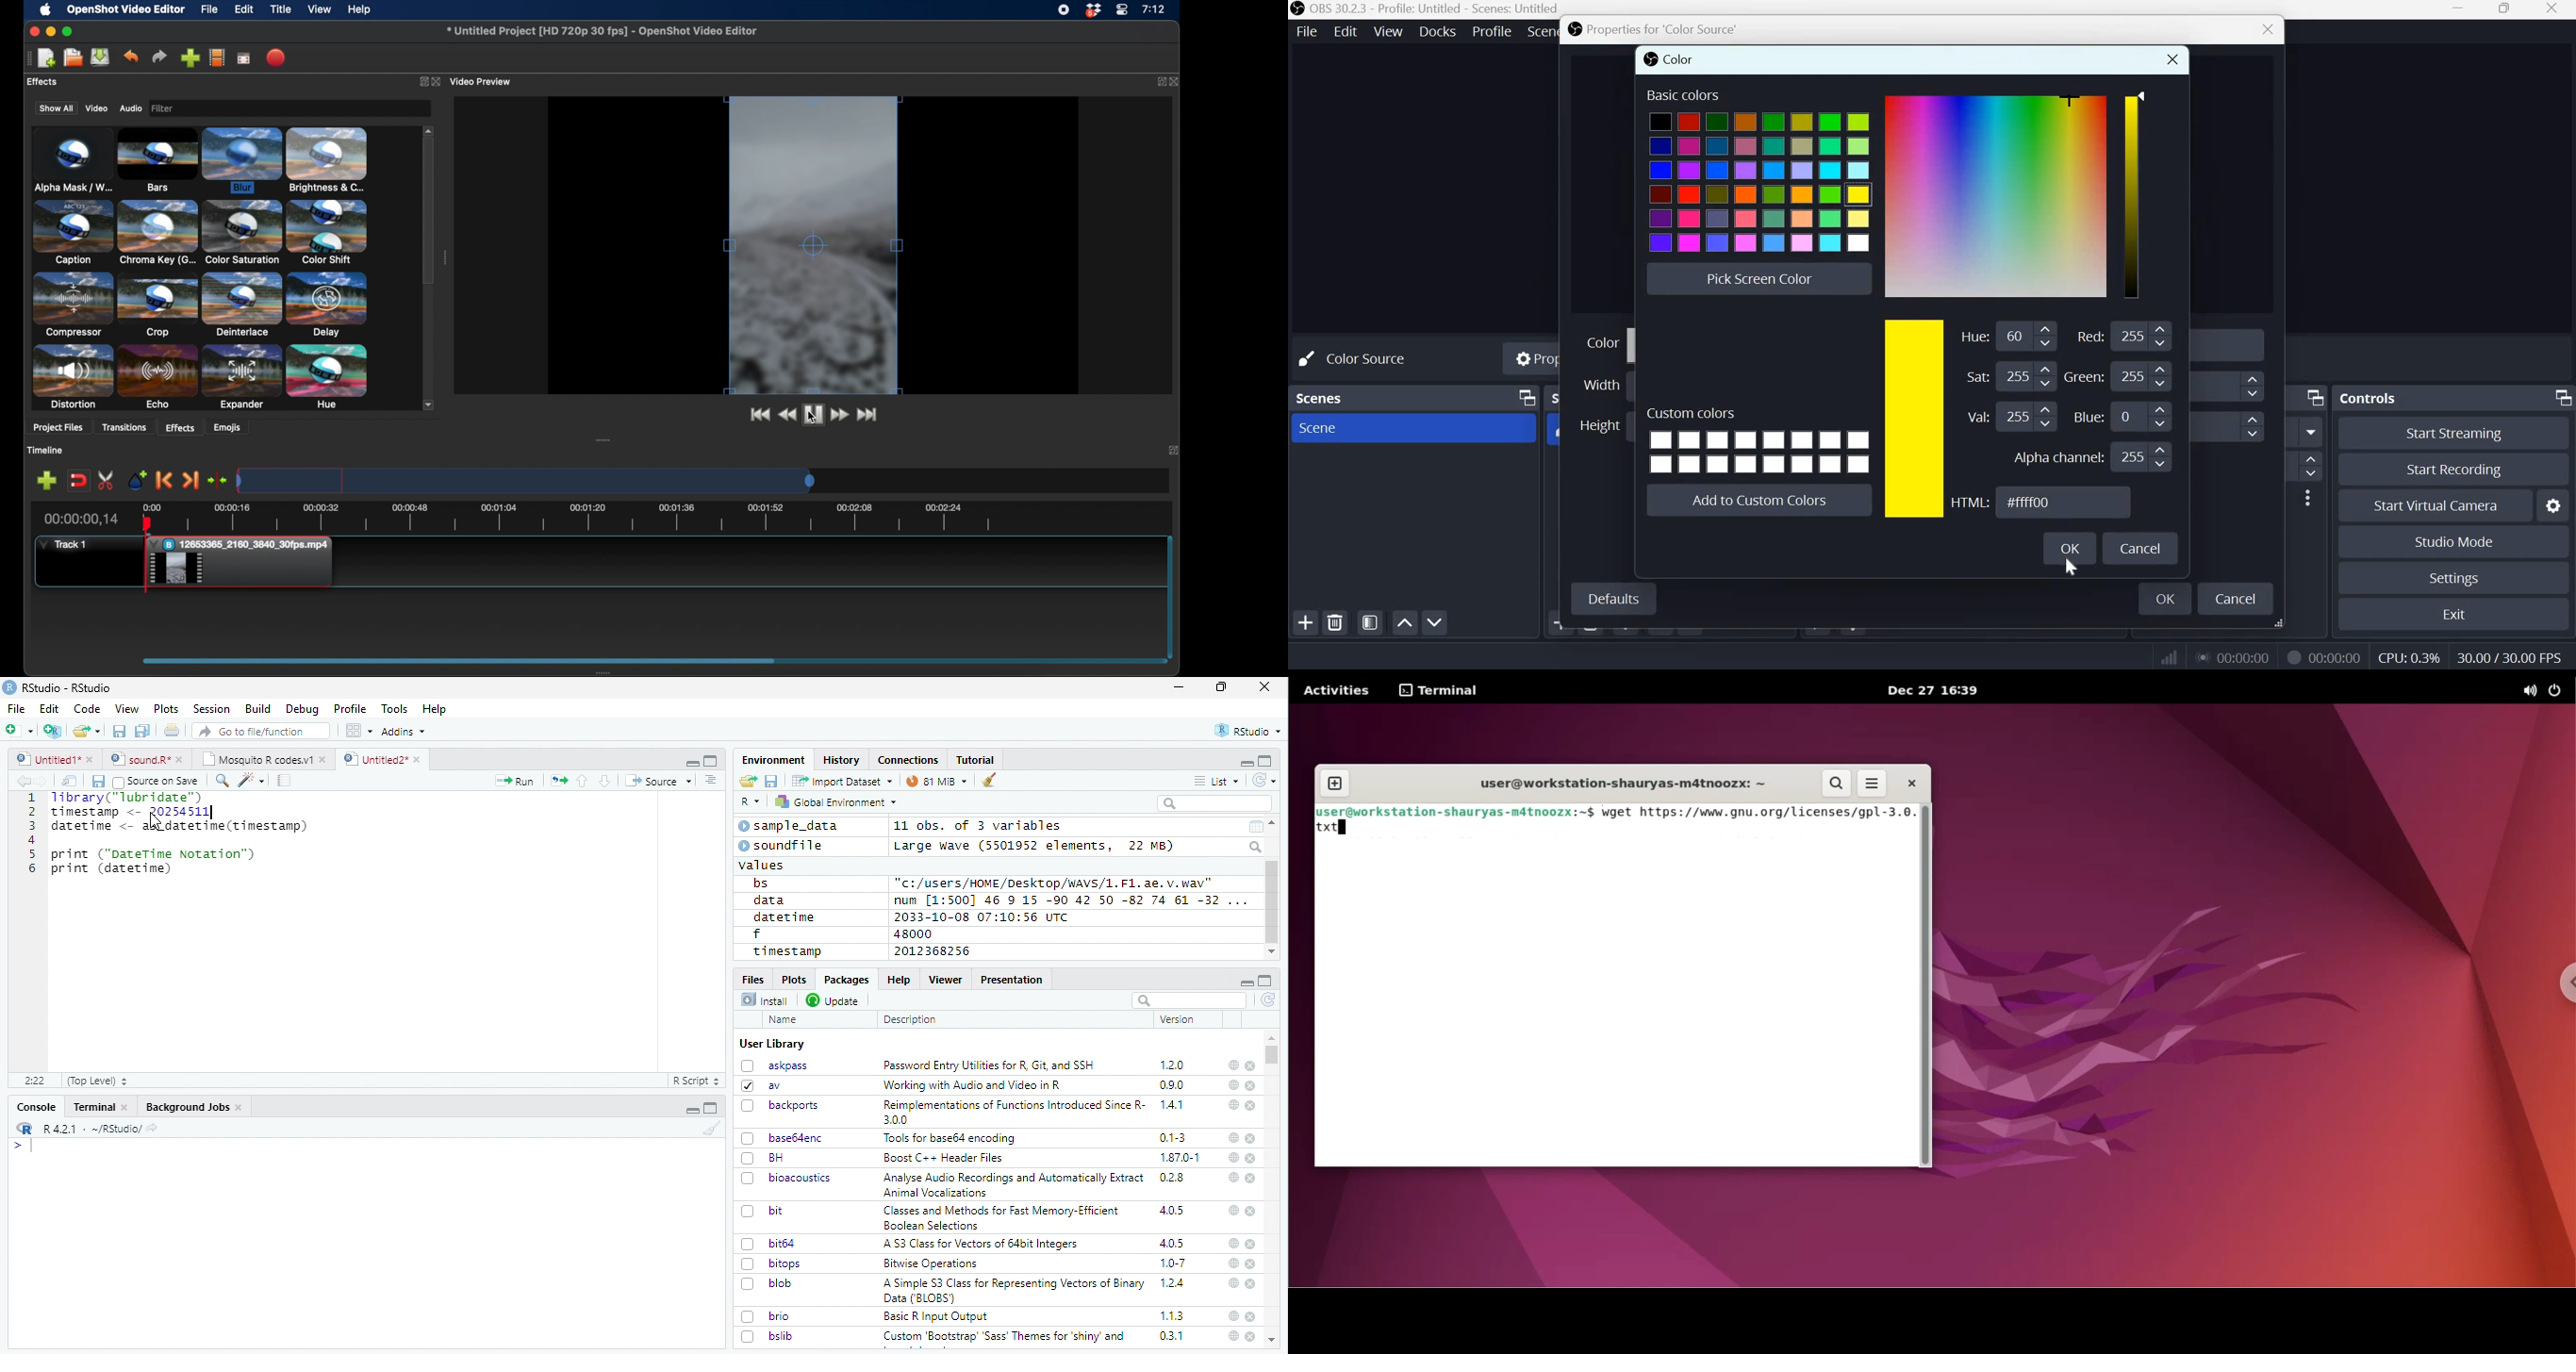  What do you see at coordinates (2308, 498) in the screenshot?
I see `More options` at bounding box center [2308, 498].